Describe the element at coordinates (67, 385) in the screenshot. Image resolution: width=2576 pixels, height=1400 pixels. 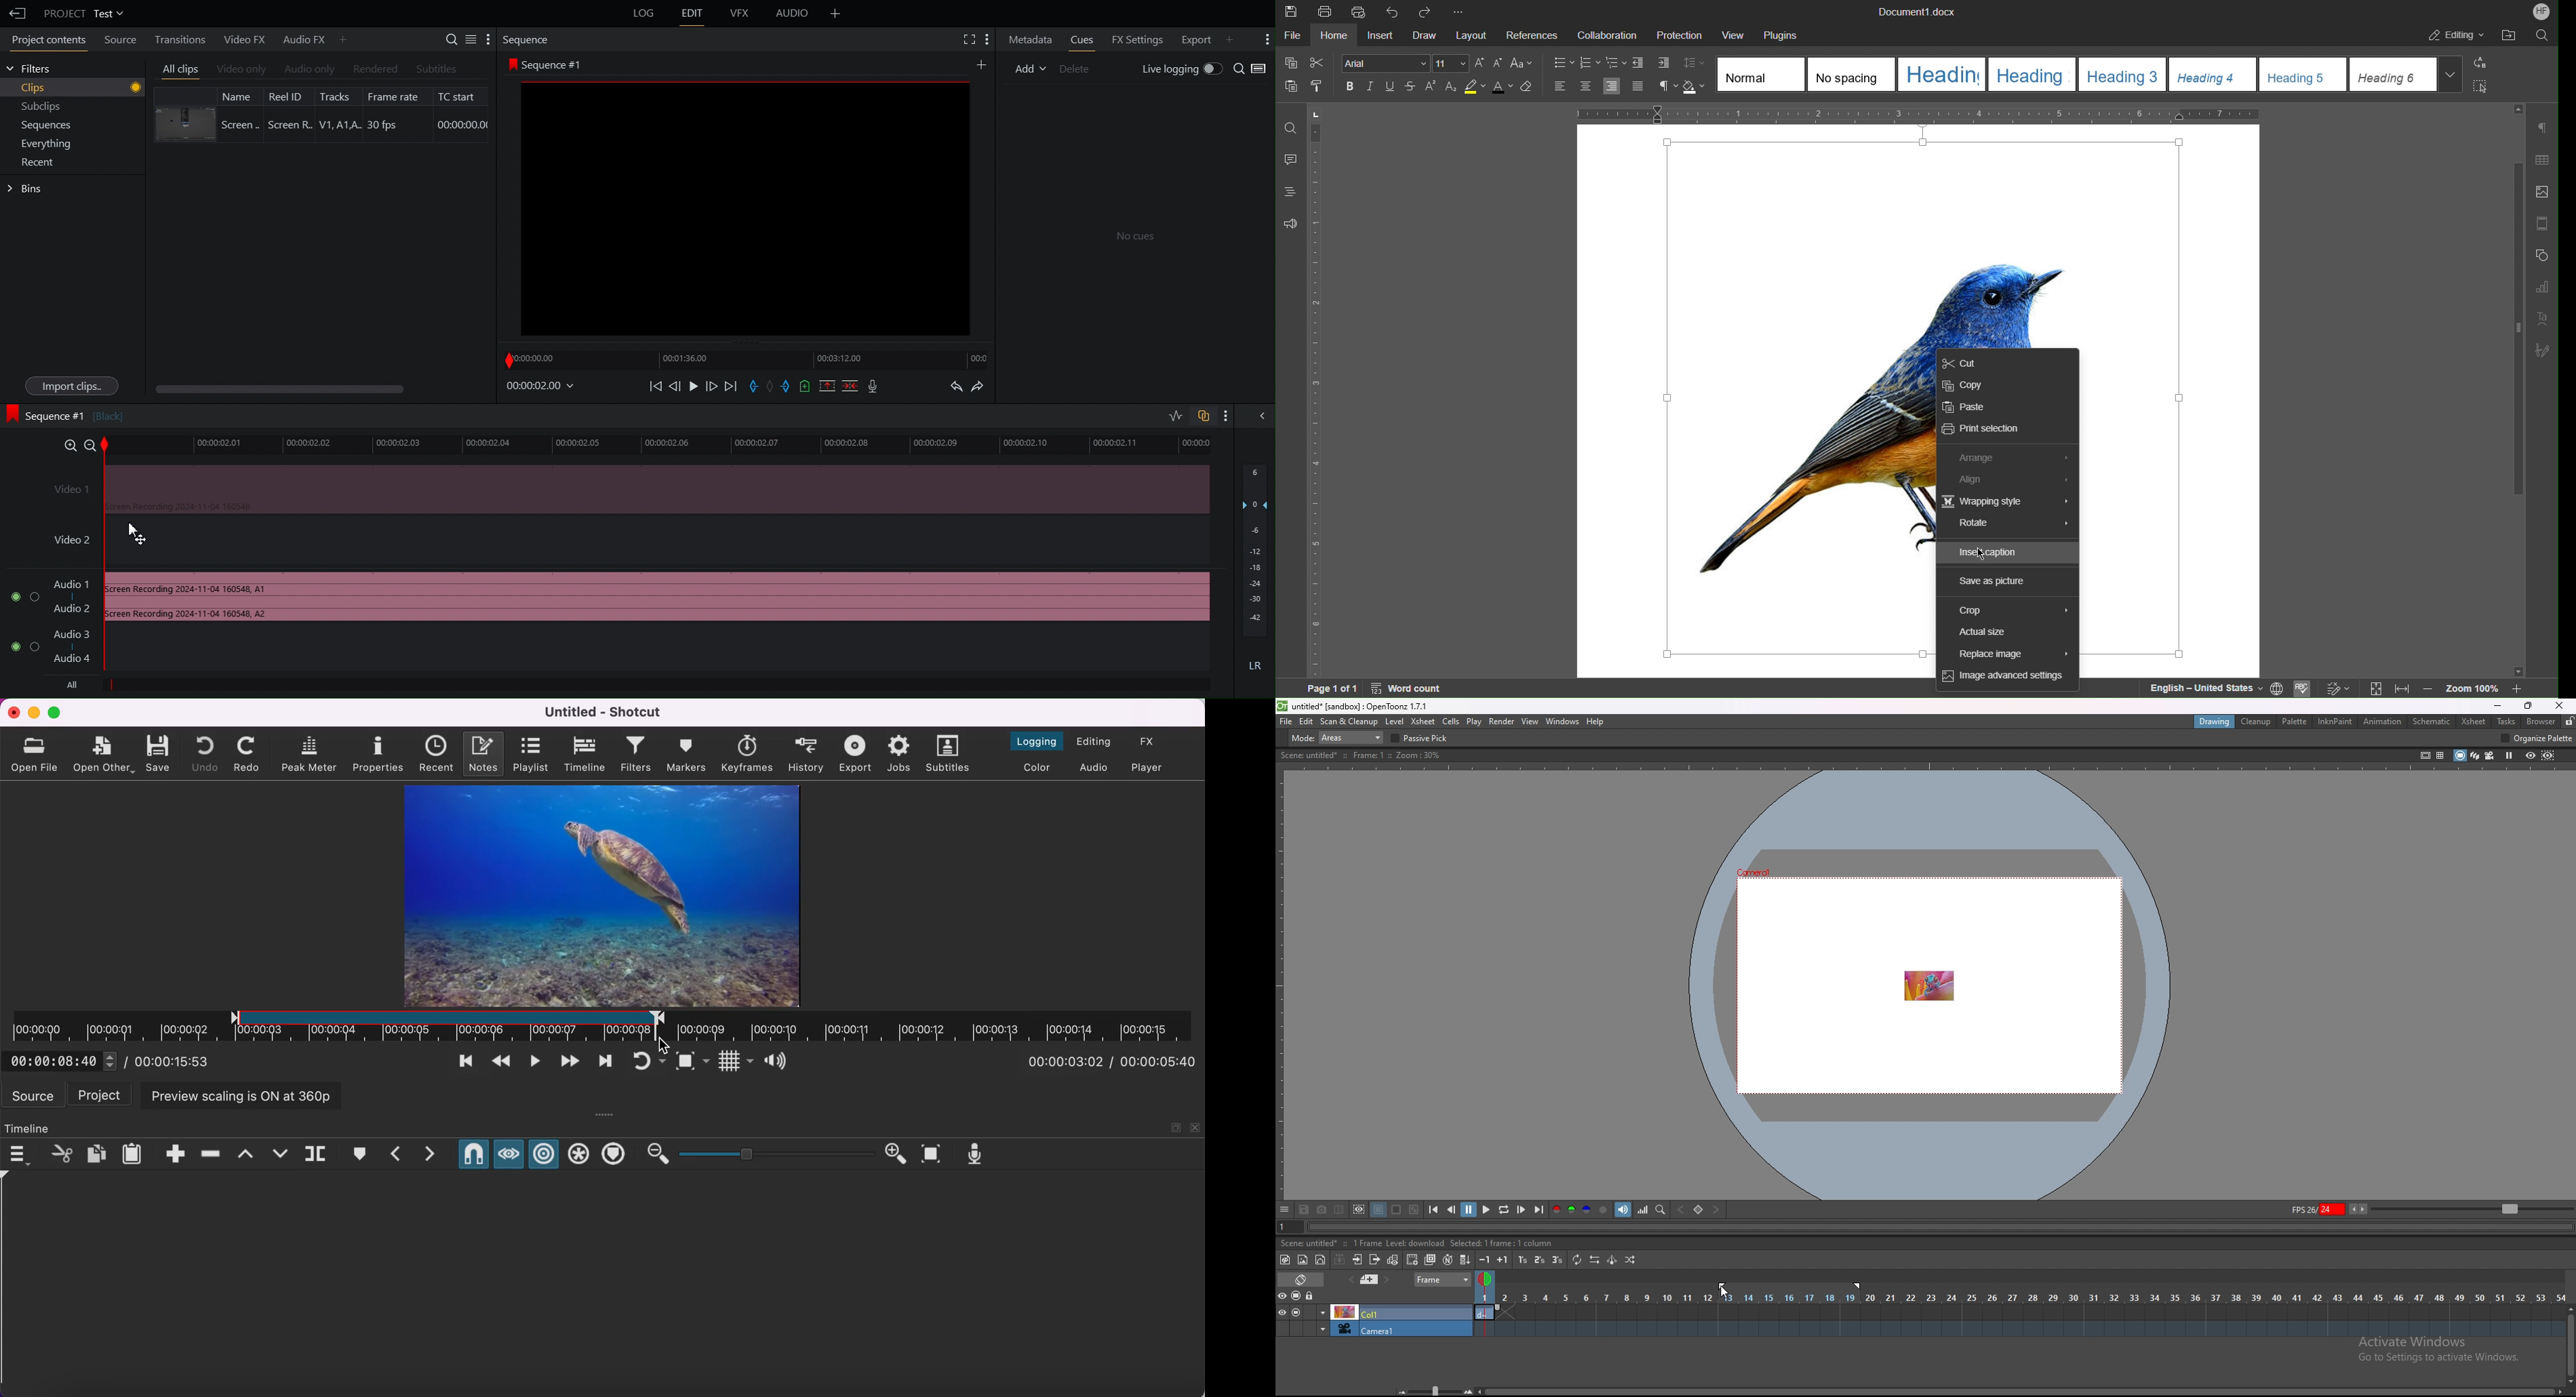
I see `Import clips` at that location.